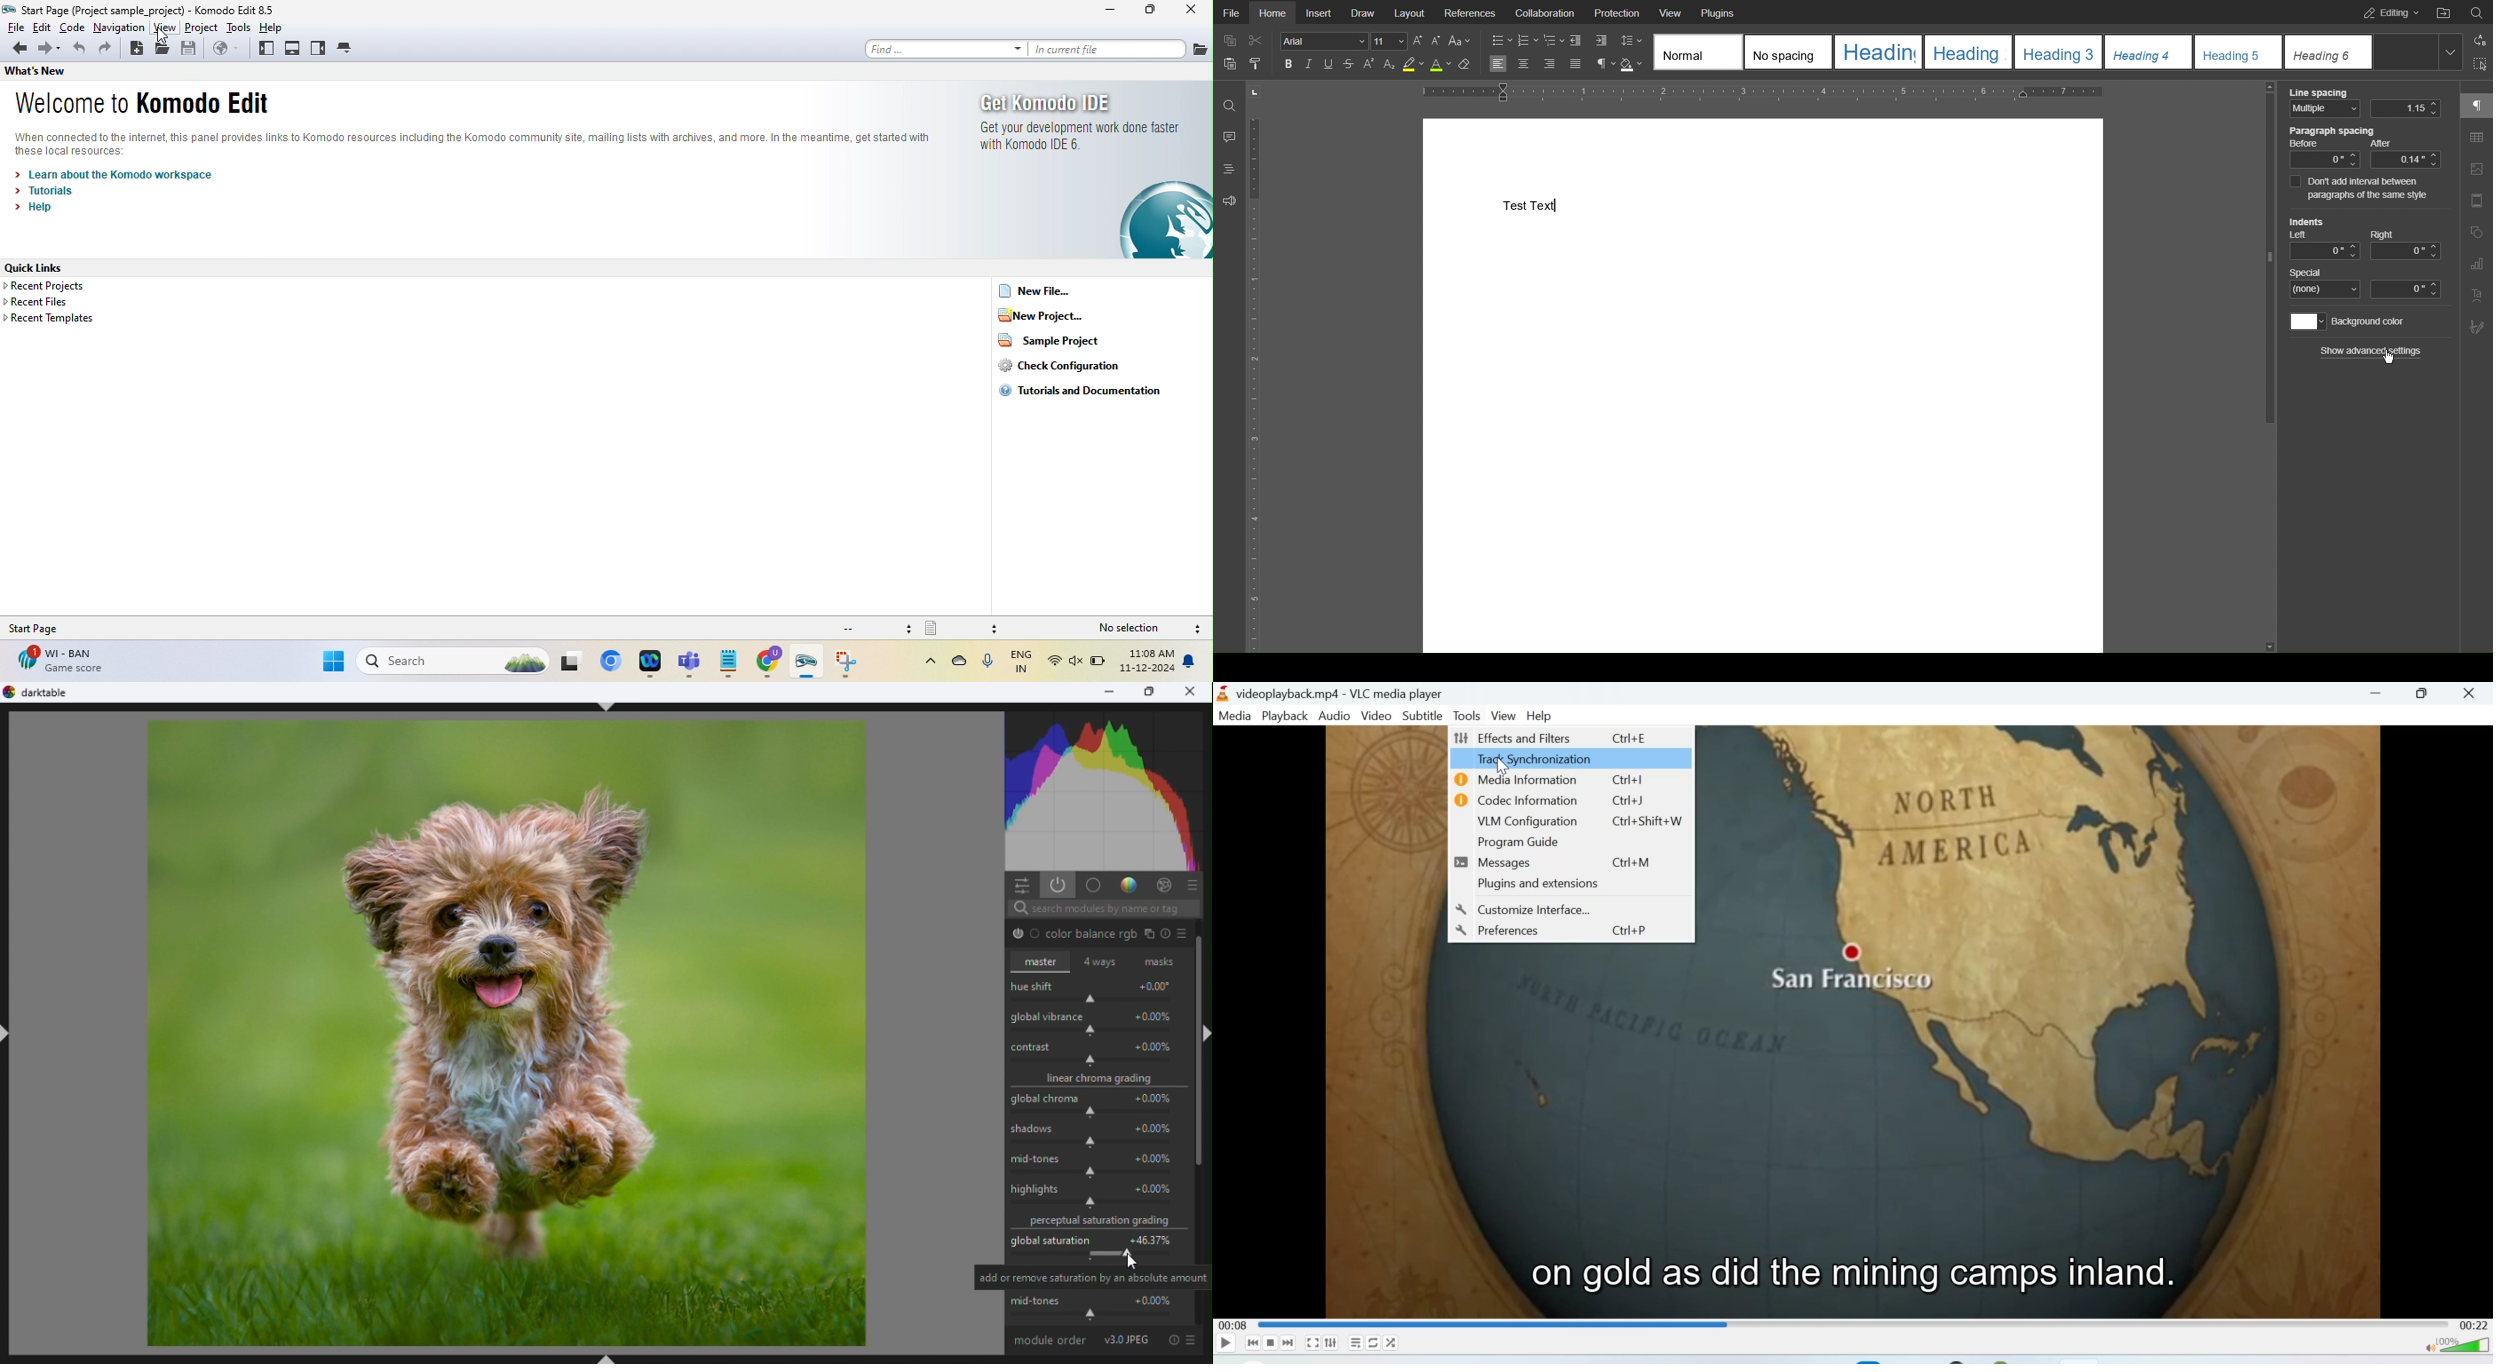  Describe the element at coordinates (2365, 103) in the screenshot. I see `Line Spacing` at that location.